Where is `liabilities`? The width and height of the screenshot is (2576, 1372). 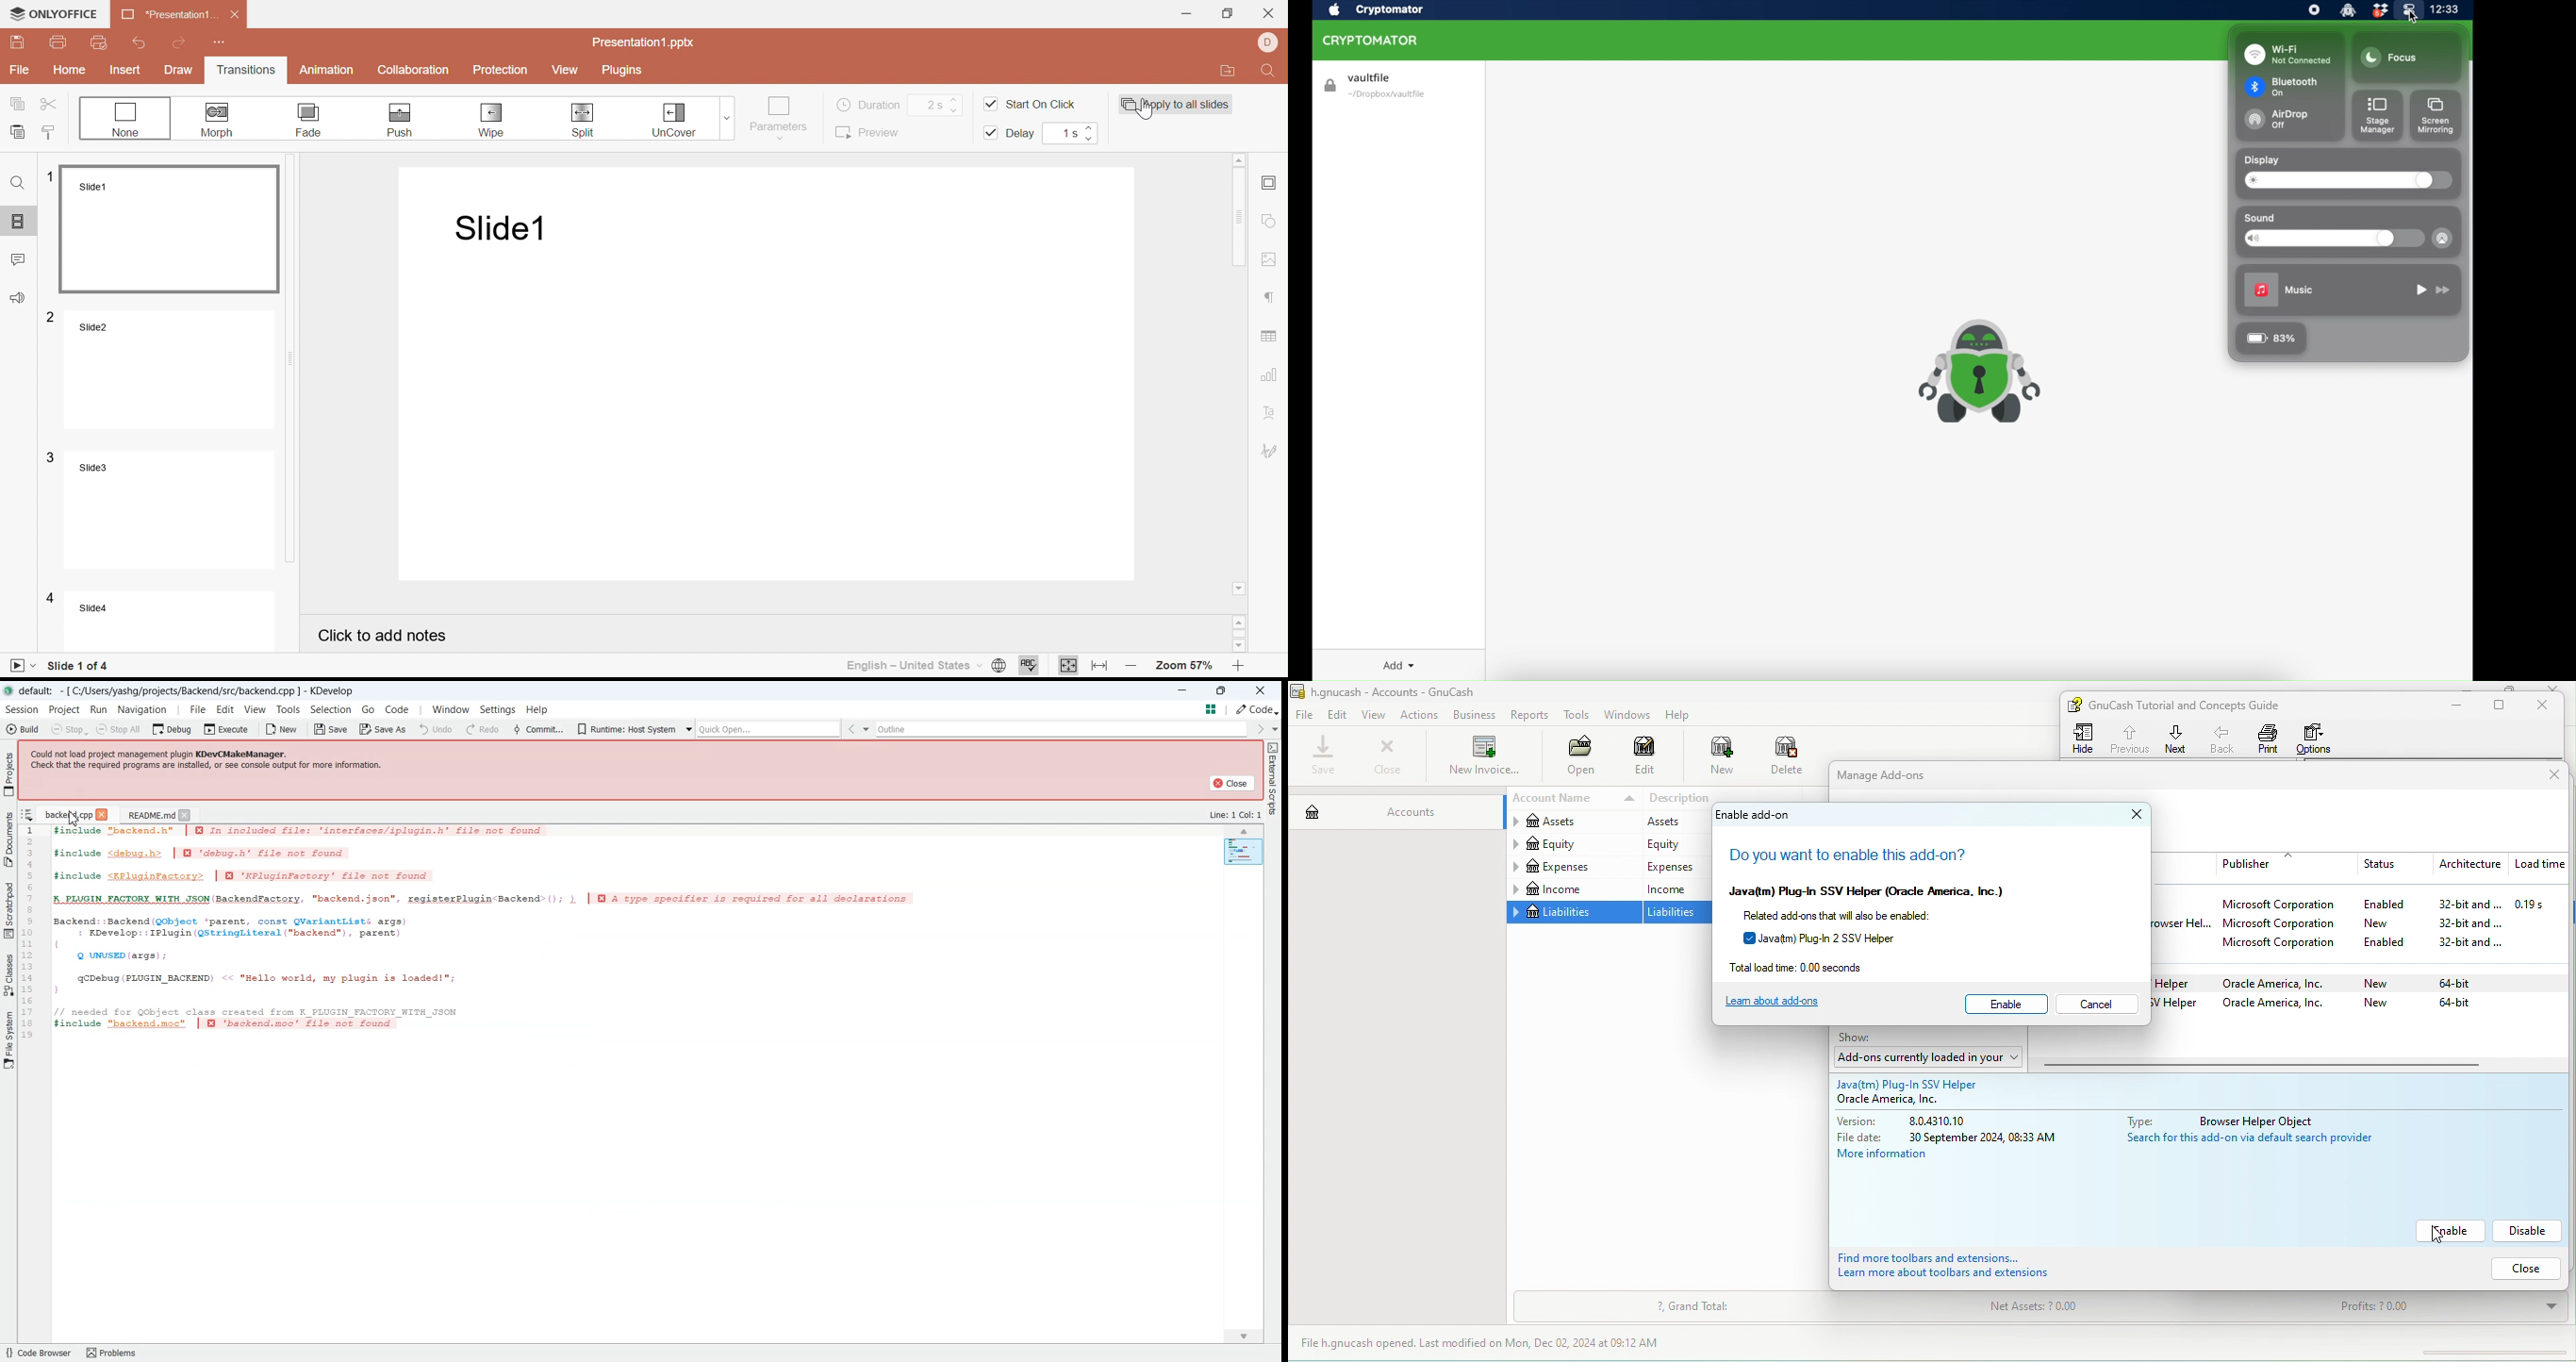 liabilities is located at coordinates (1679, 913).